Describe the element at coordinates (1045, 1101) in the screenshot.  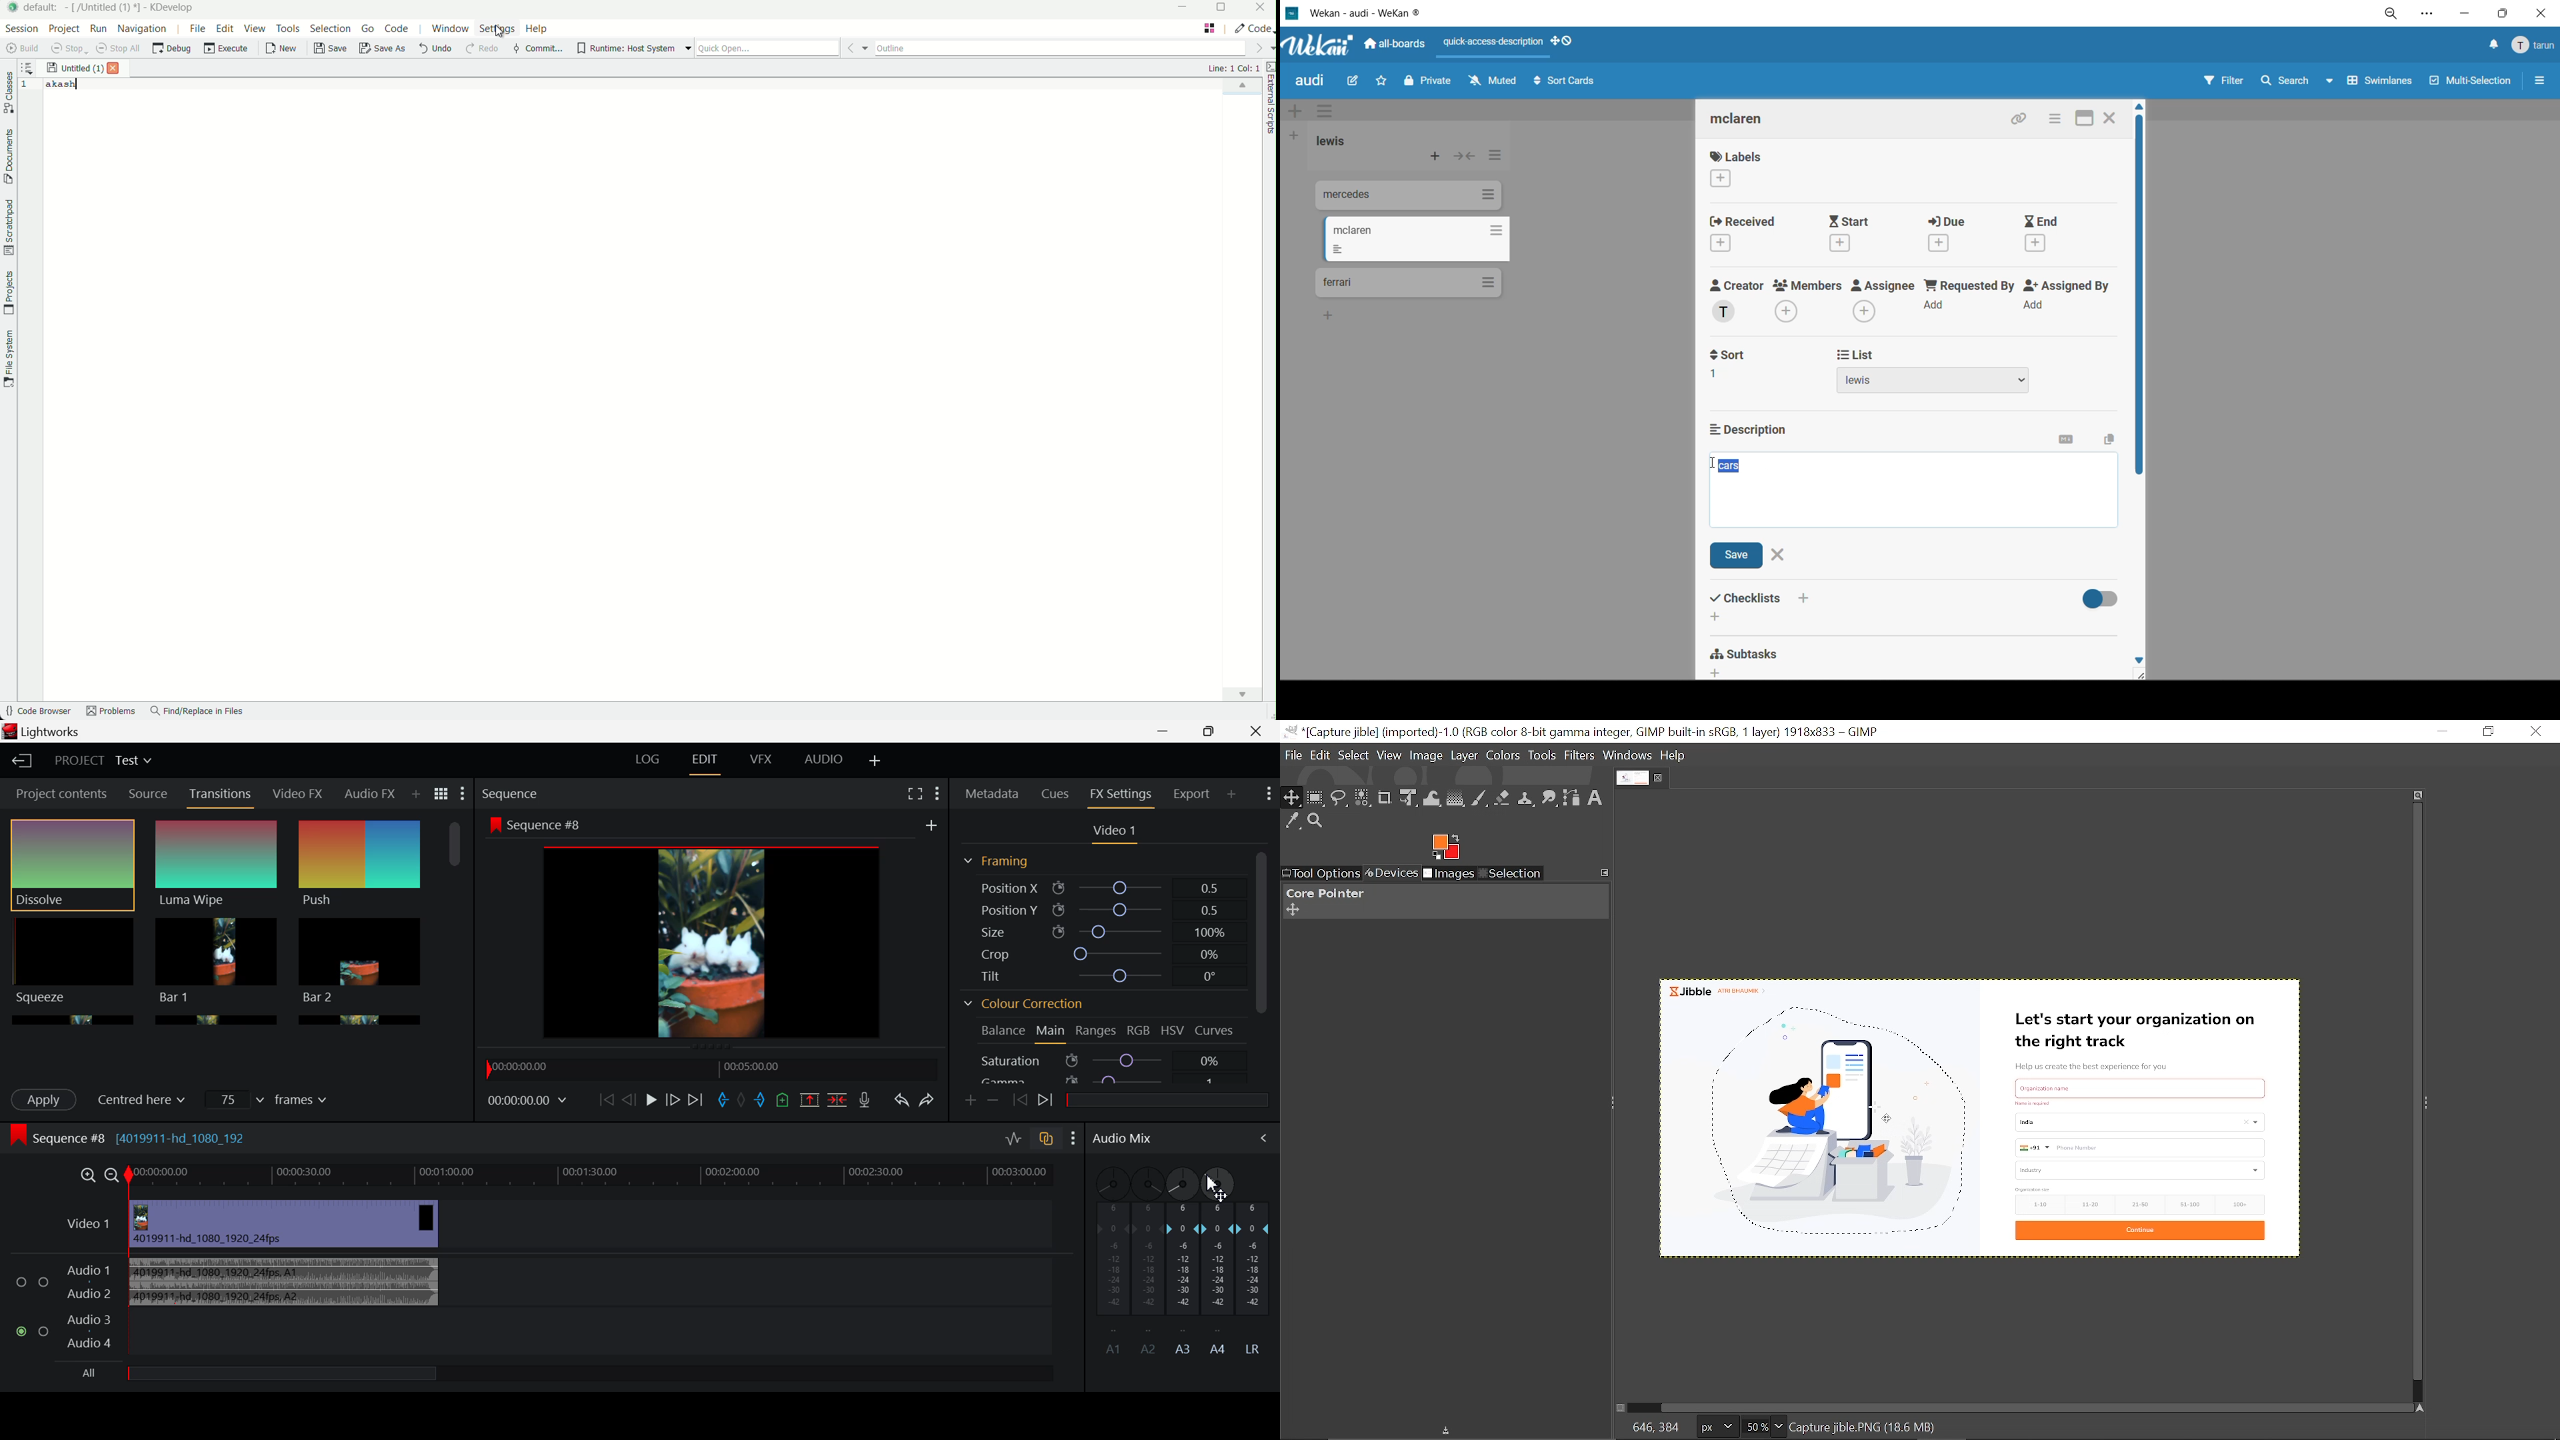
I see `Next keyframe` at that location.